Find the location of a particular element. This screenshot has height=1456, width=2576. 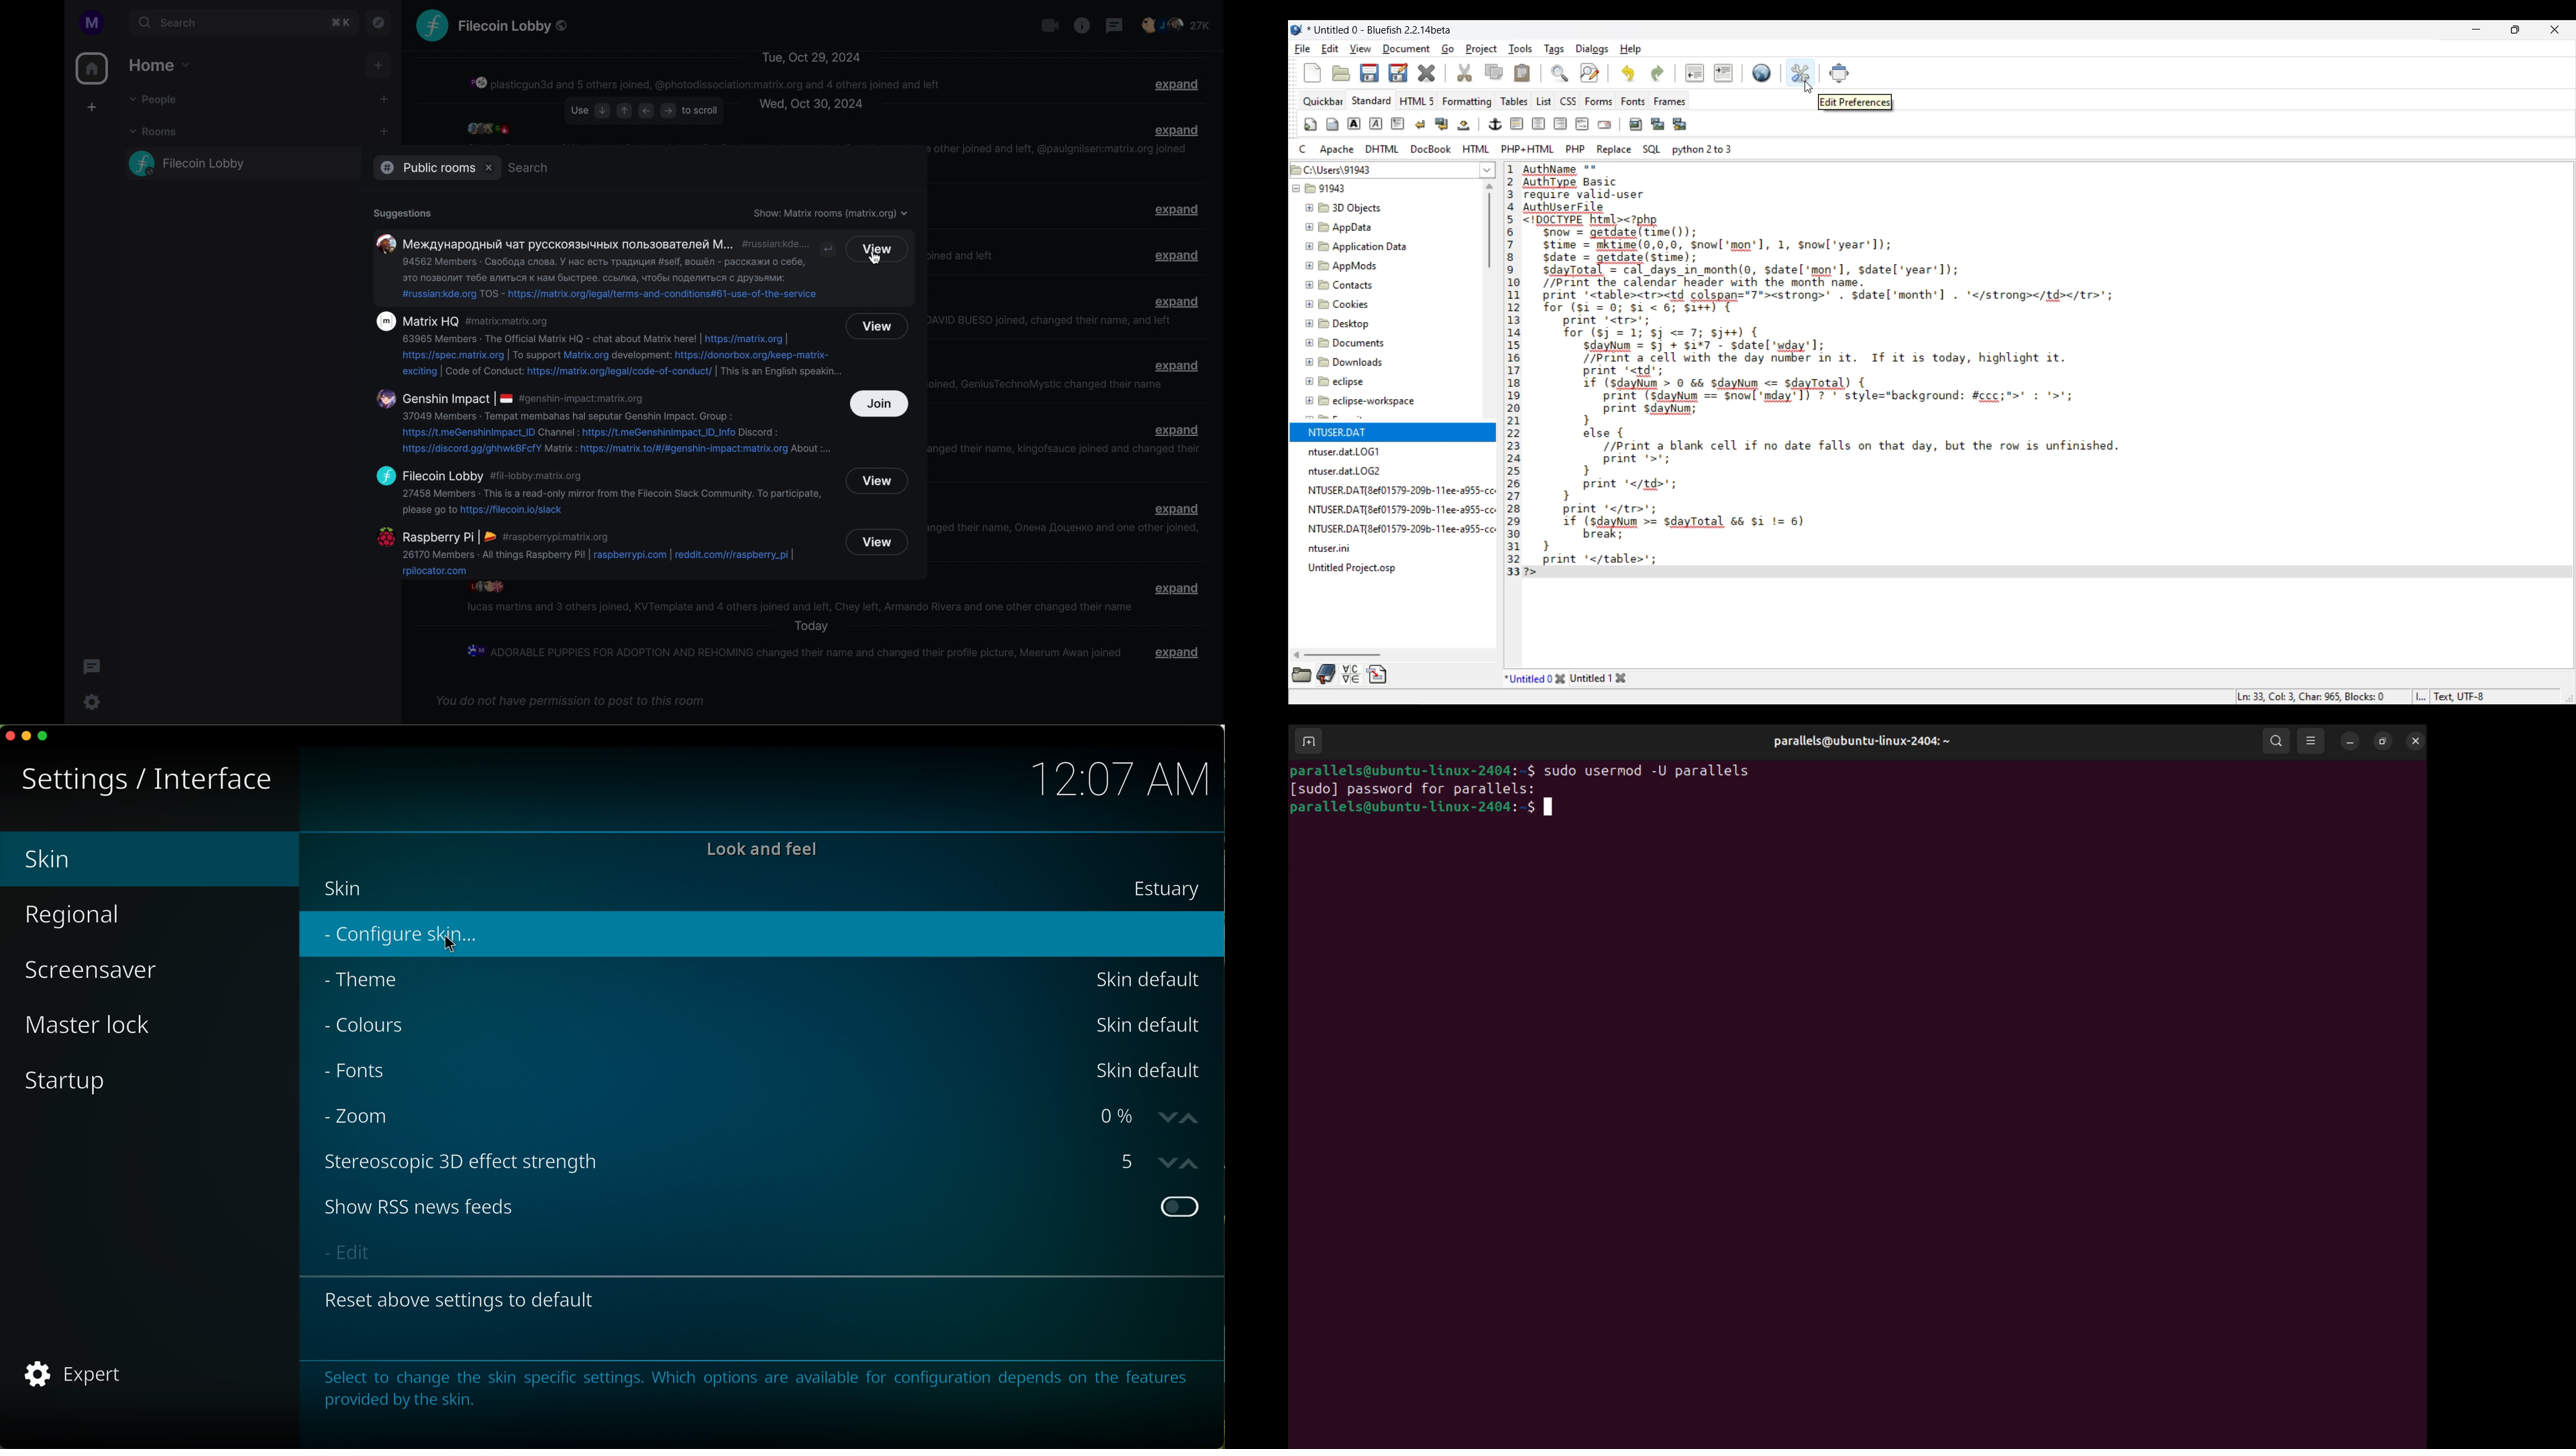

expand is located at coordinates (1179, 652).